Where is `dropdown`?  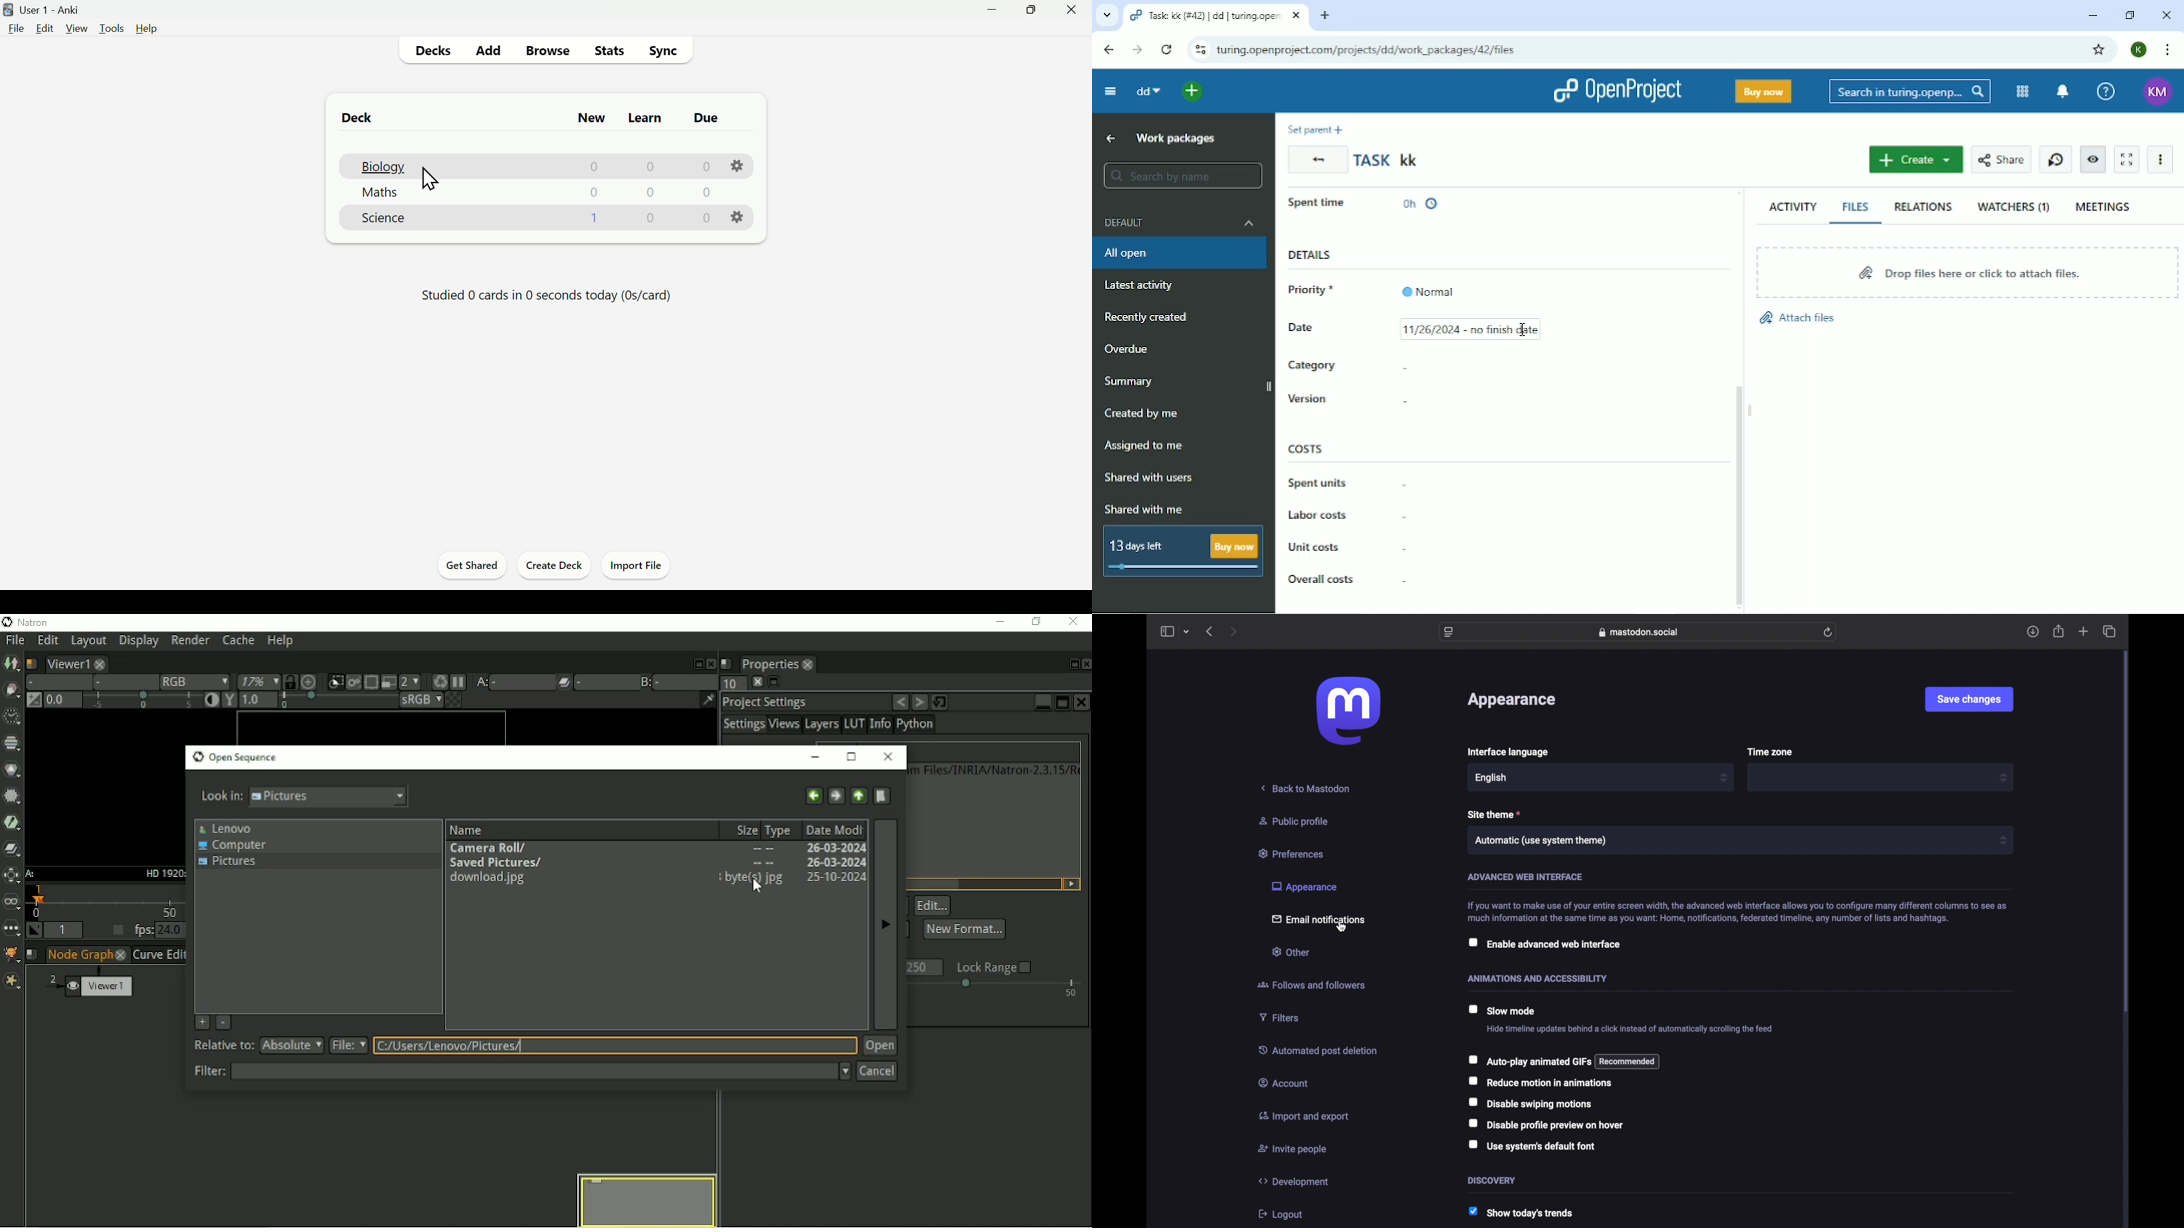
dropdown is located at coordinates (2003, 840).